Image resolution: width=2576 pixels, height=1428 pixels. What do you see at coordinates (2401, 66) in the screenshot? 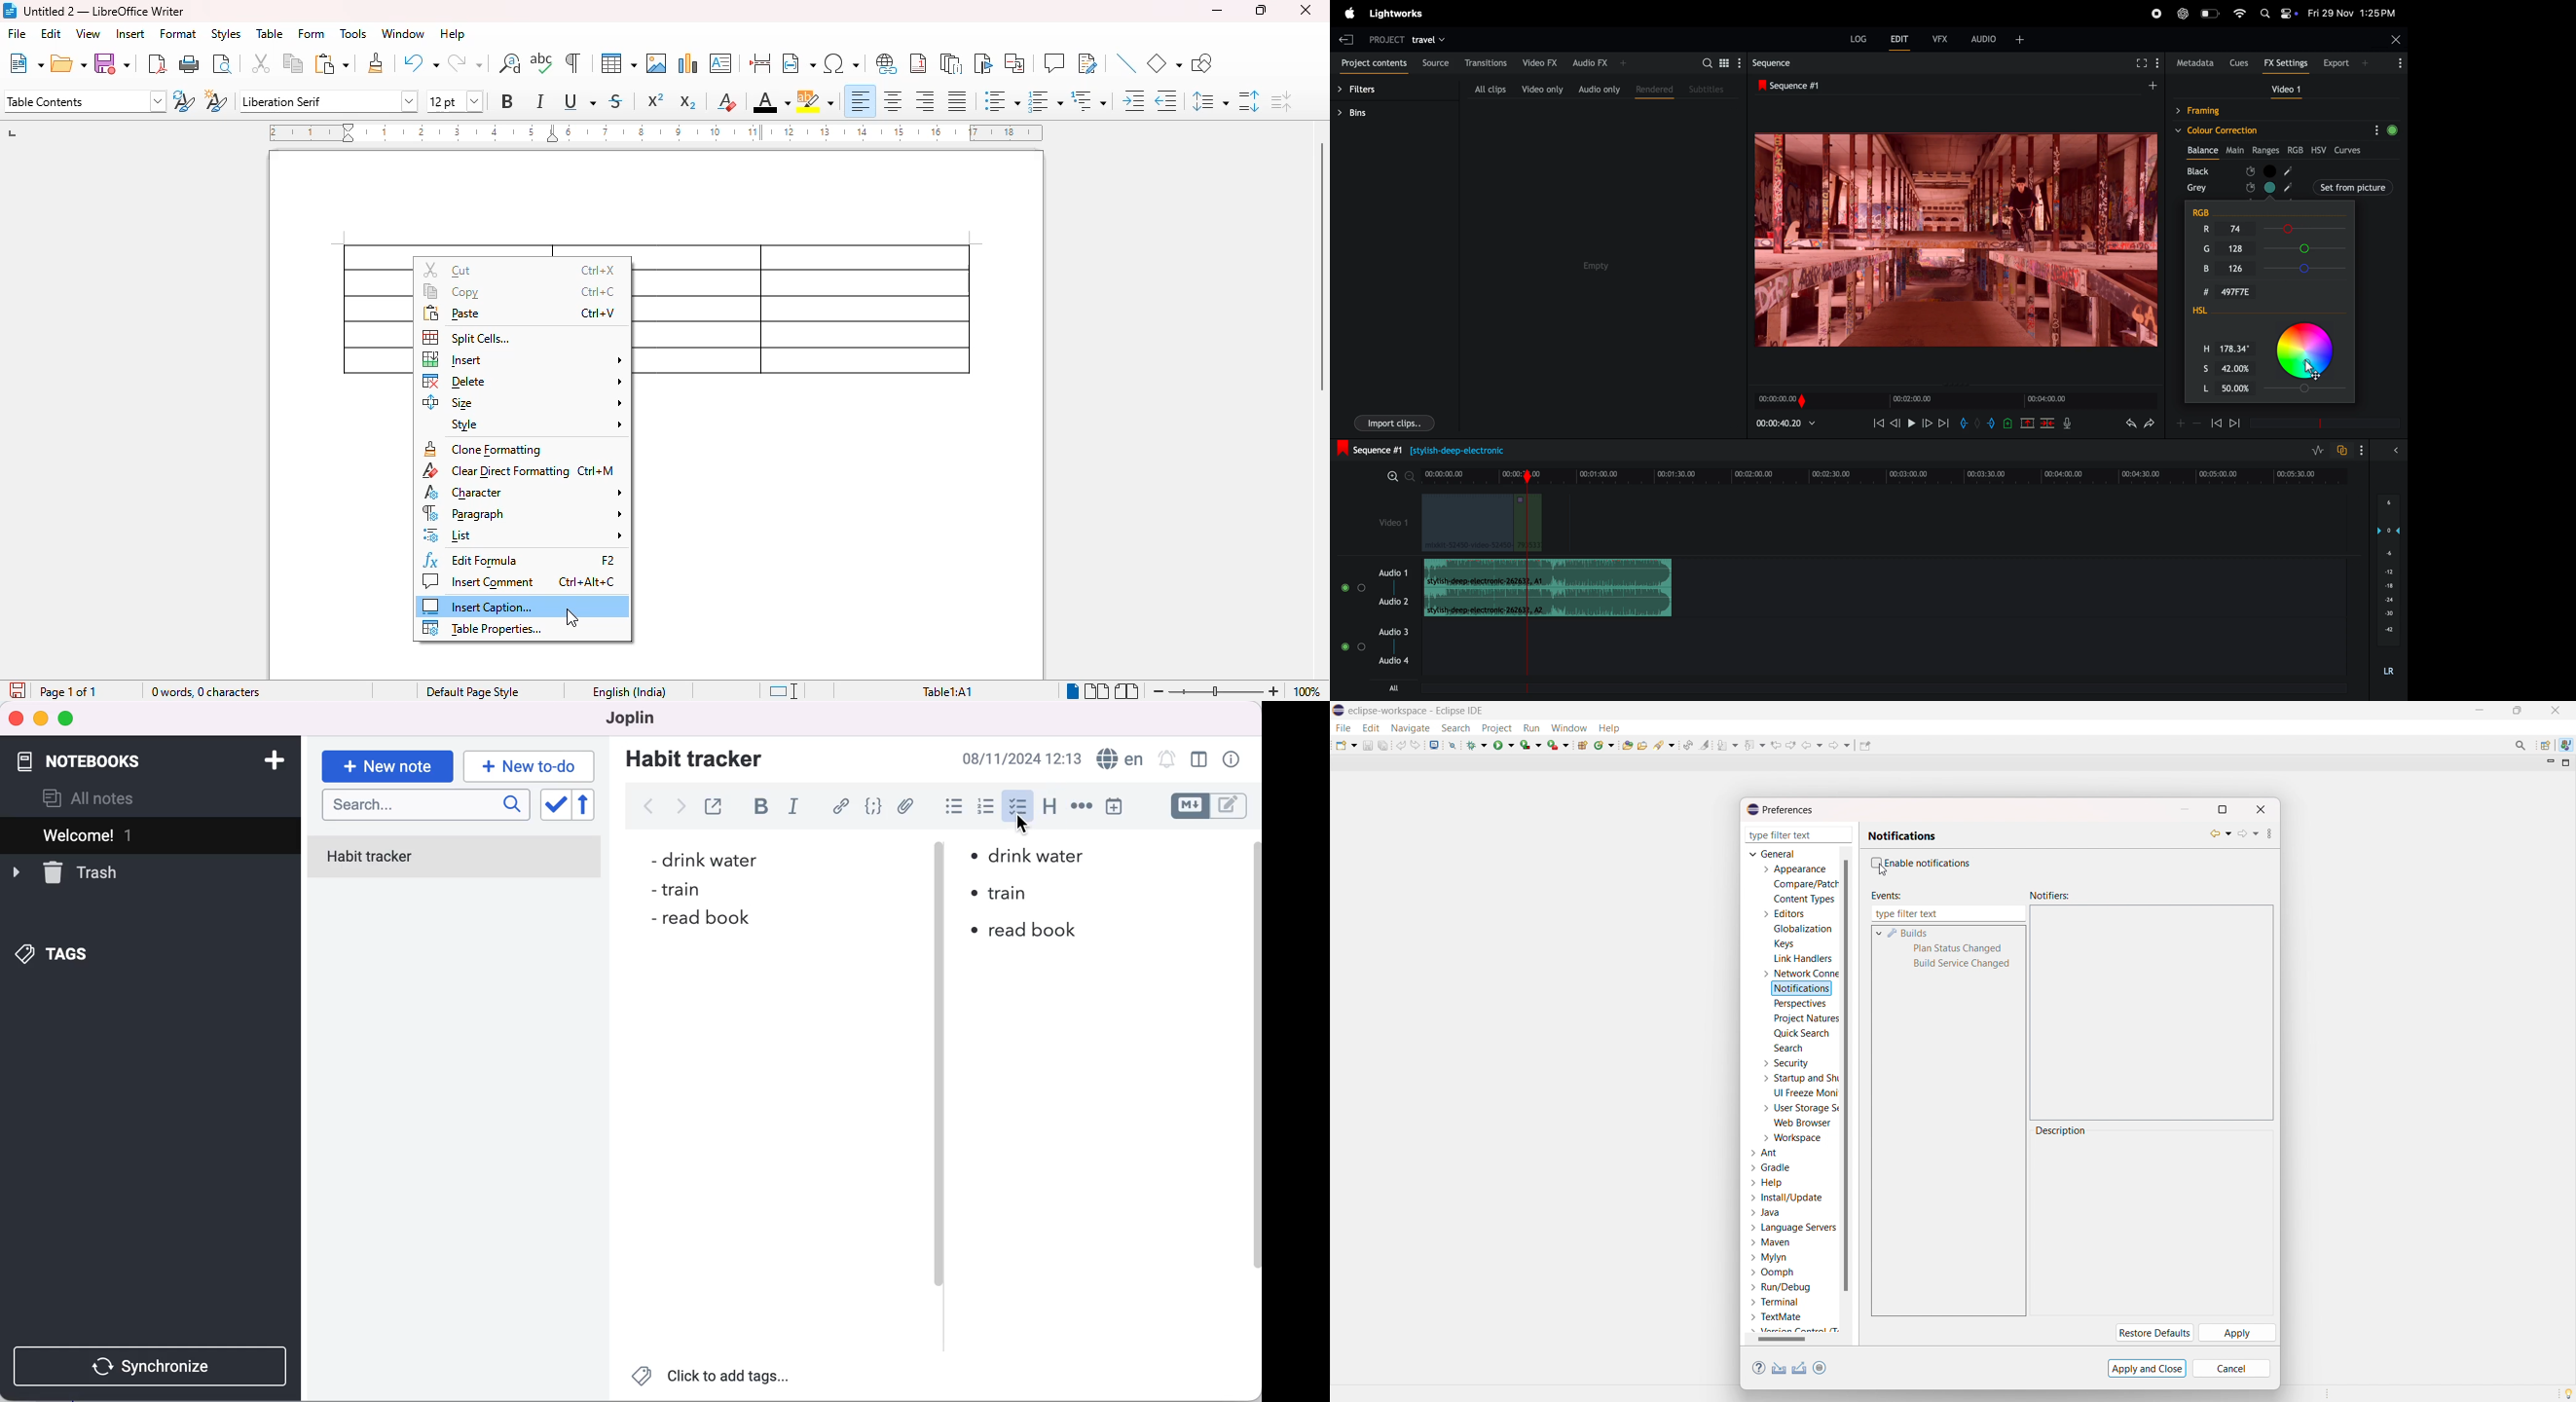
I see `More Info` at bounding box center [2401, 66].